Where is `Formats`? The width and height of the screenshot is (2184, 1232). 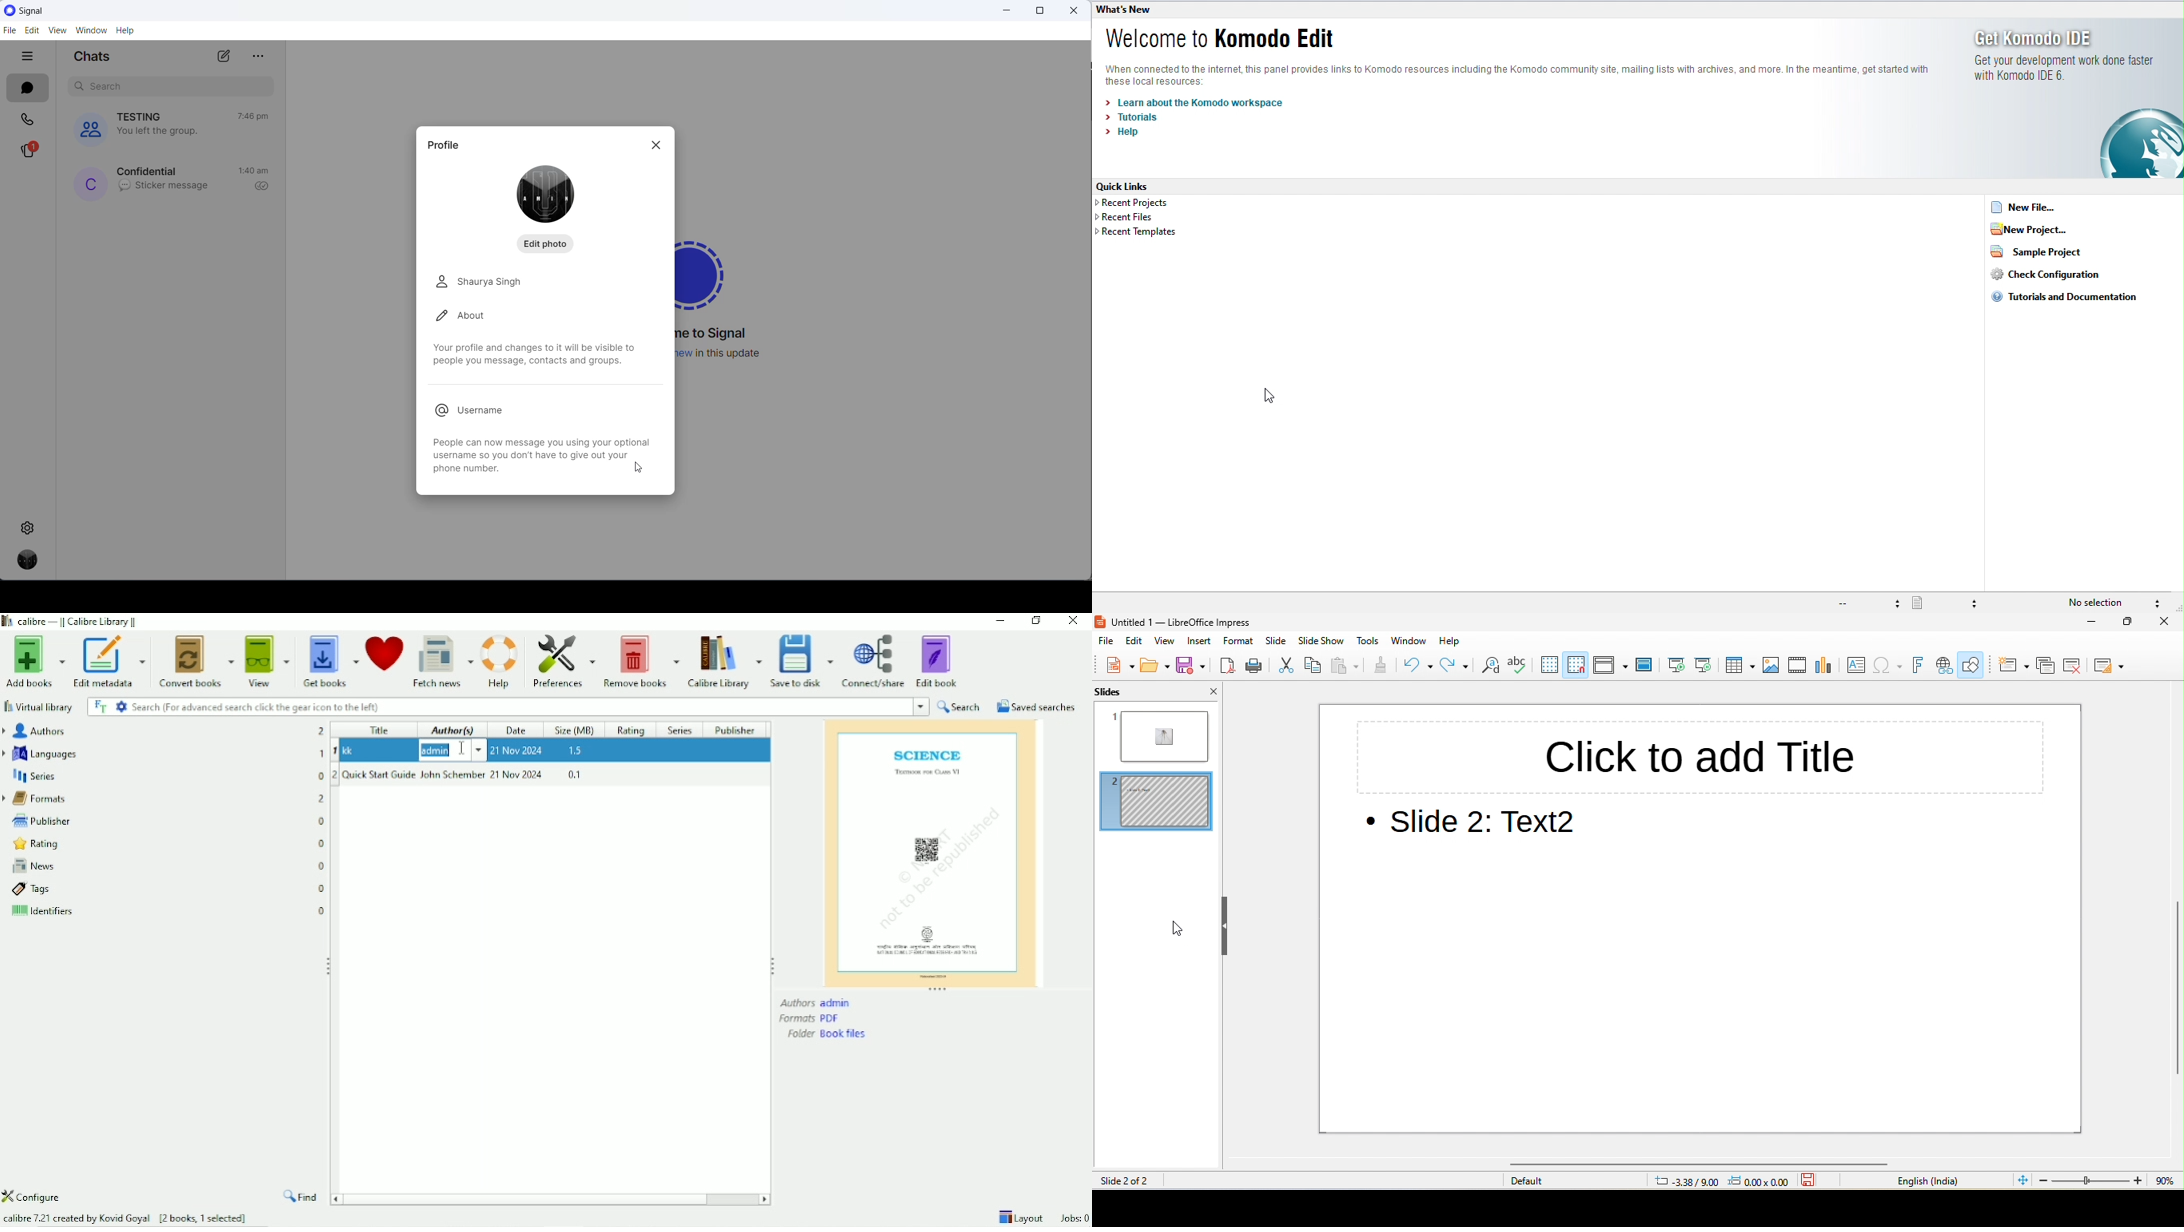
Formats is located at coordinates (162, 799).